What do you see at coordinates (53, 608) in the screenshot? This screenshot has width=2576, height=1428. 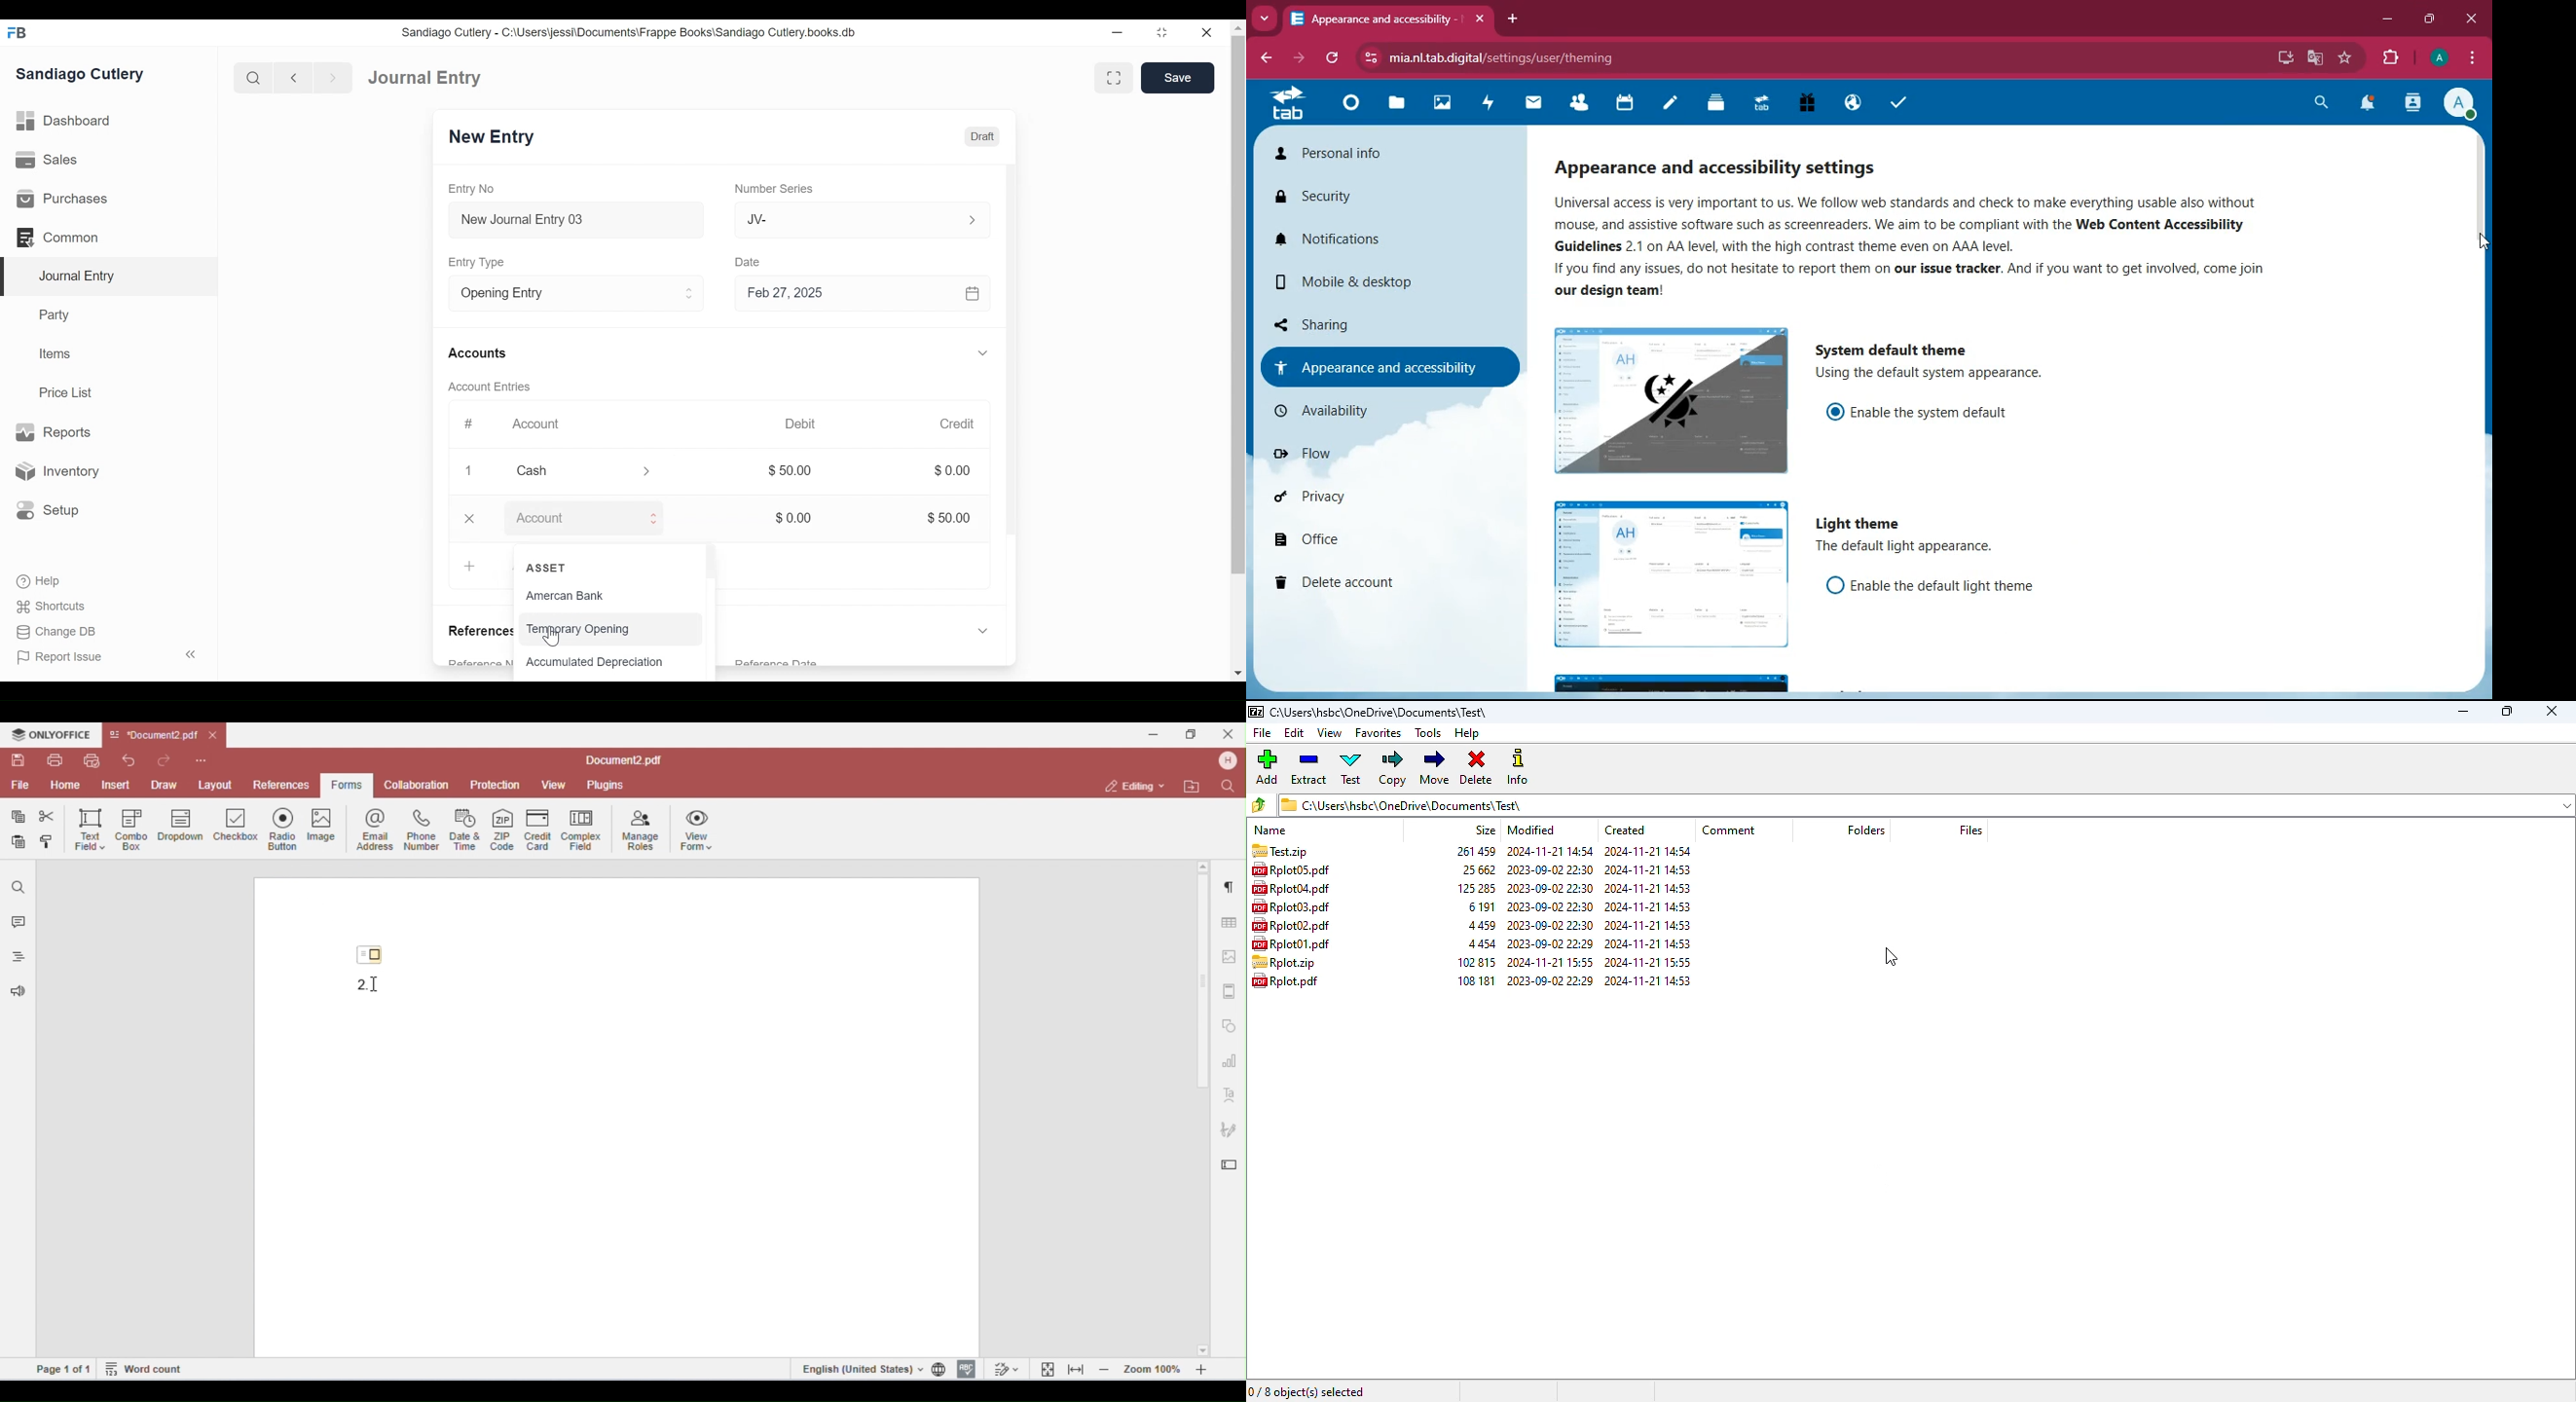 I see `Shortcuts` at bounding box center [53, 608].